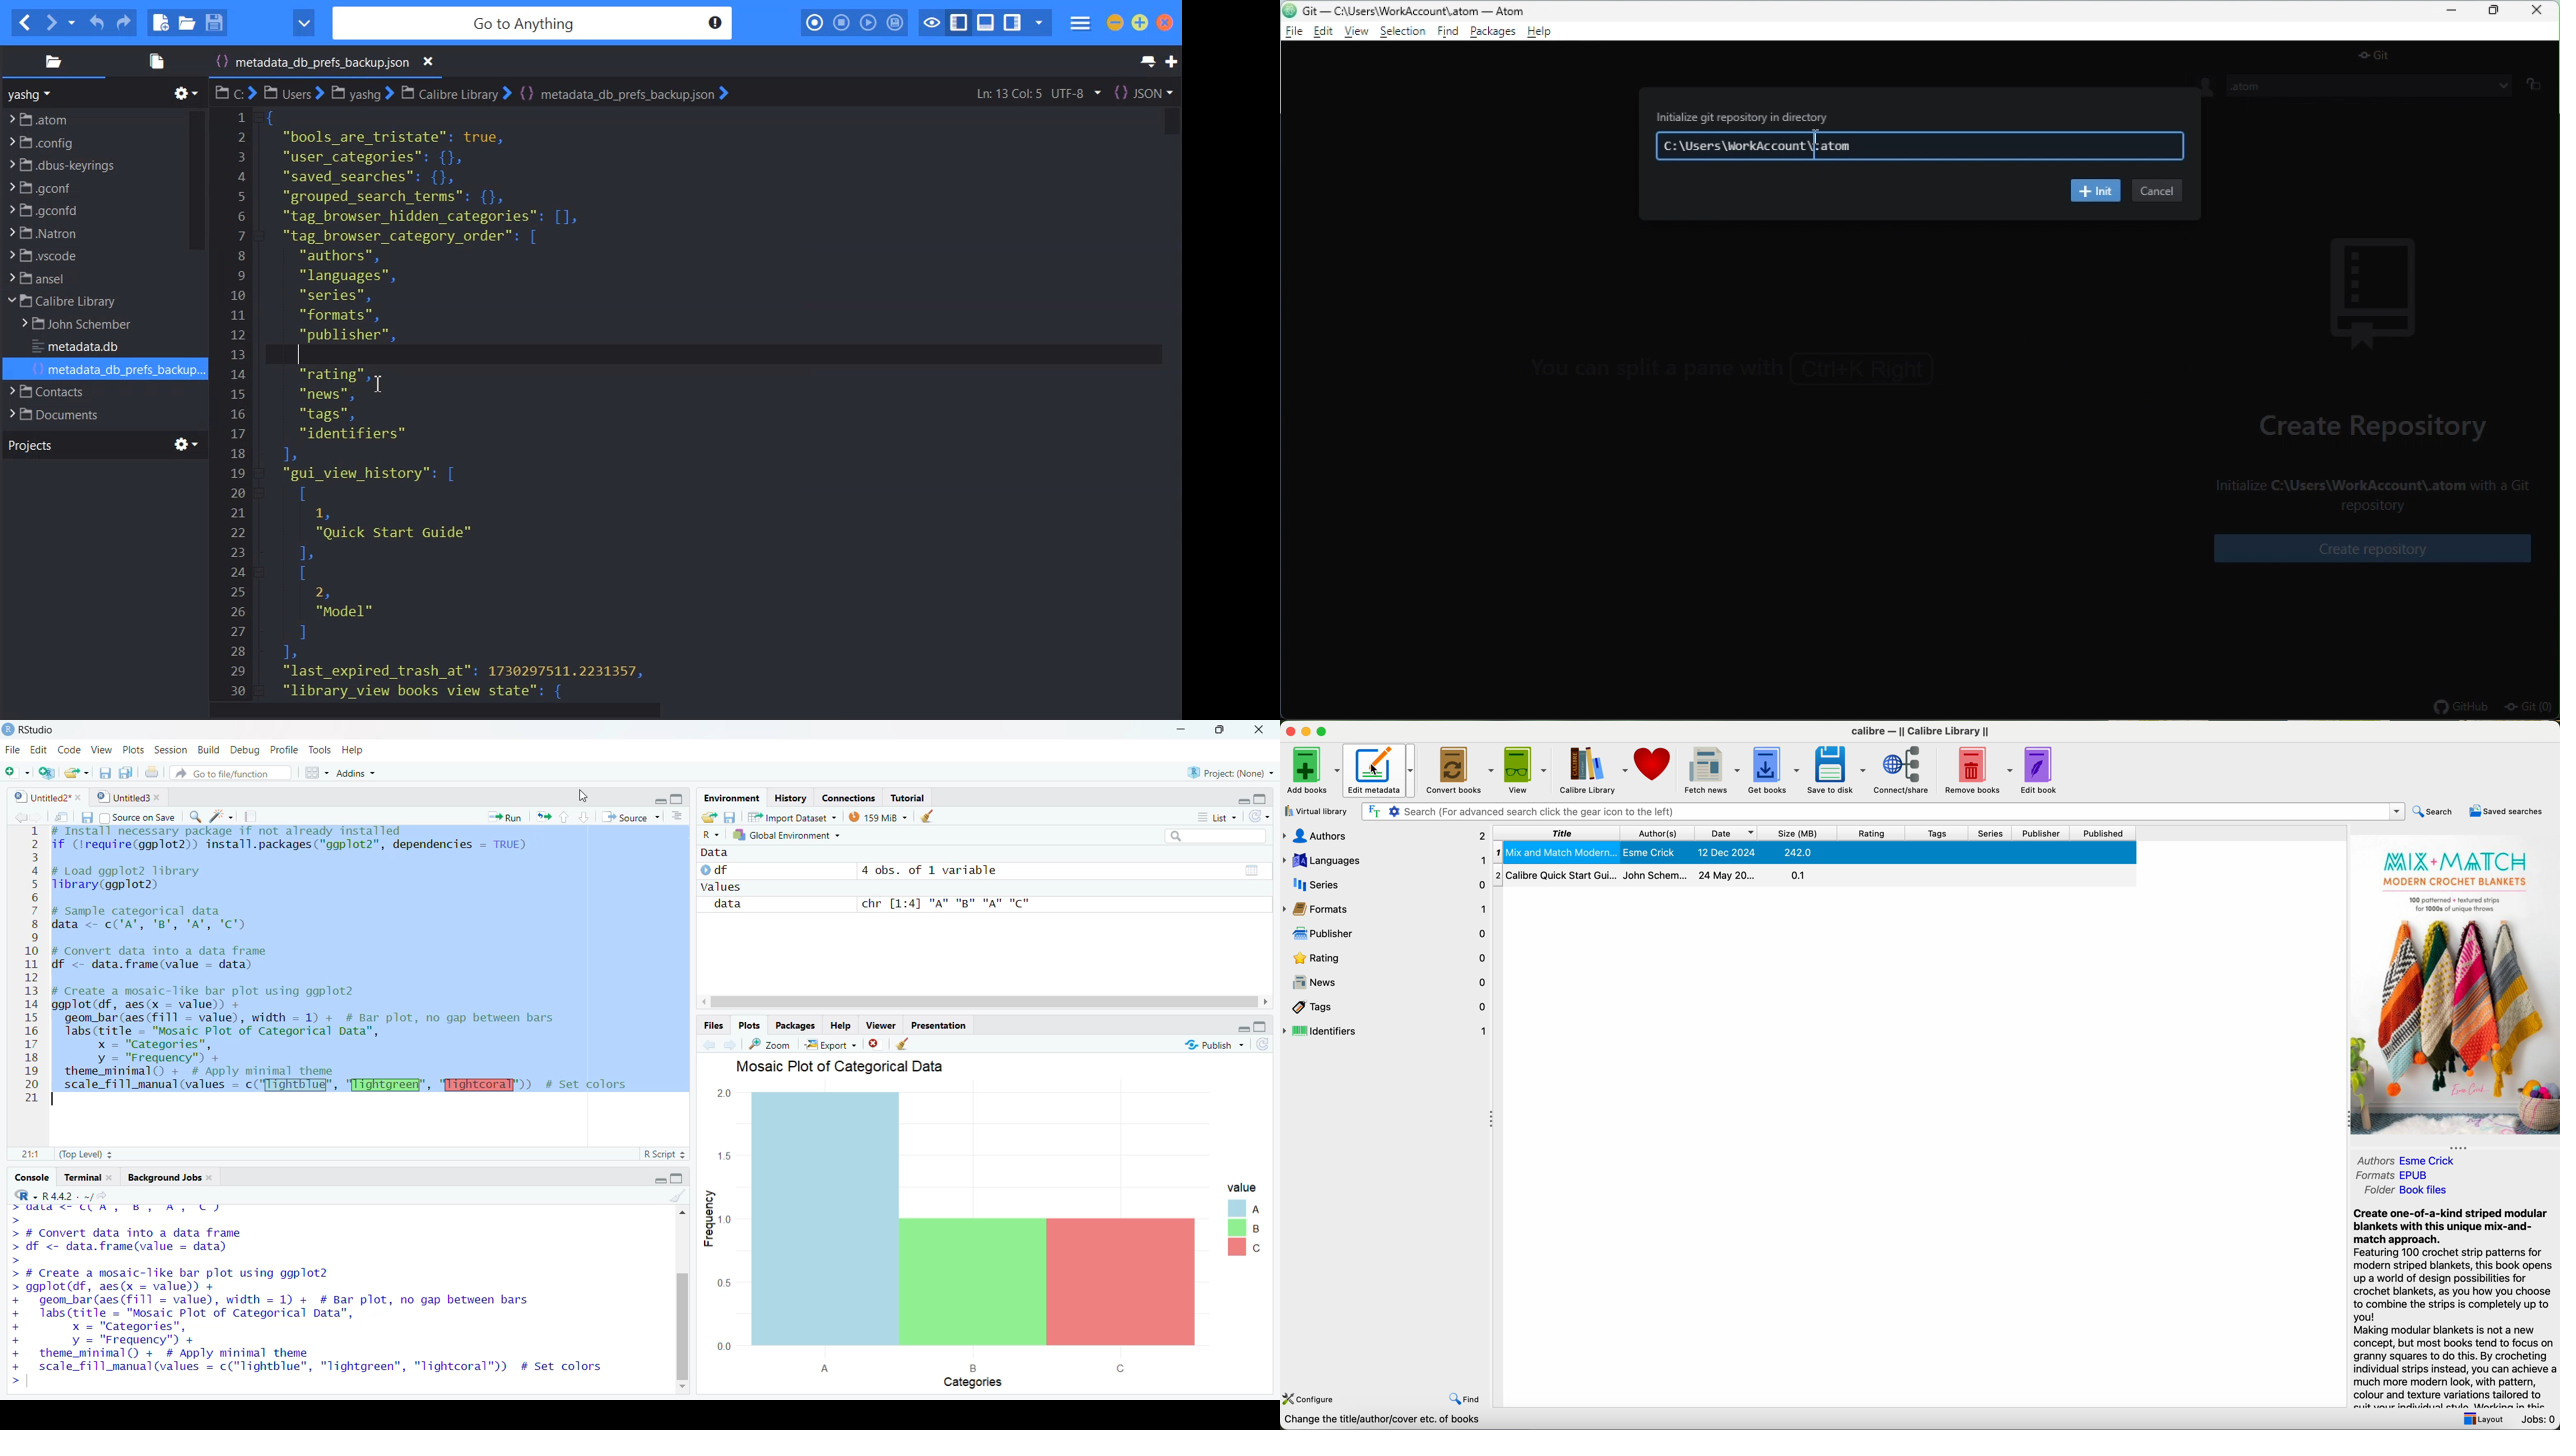 This screenshot has height=1456, width=2576. I want to click on # Create a mosaic-like bar plot using ggplot2
ggplot (df, aes(x = value)) +
geom_bar (aes (fill = value), width = 1) + # Bar plot, no gap between bars
labs (title = "Mosaic Plot of Categorical Data",
x = "Categories",
y = "Frequency") +
theme_minimal() + # Apply minimal theme
| scale_fill_manual(values - c('(Tightblue", '[Tightoreen’, 'JHOAECOREN")) # Set colors, so click(344, 1045).